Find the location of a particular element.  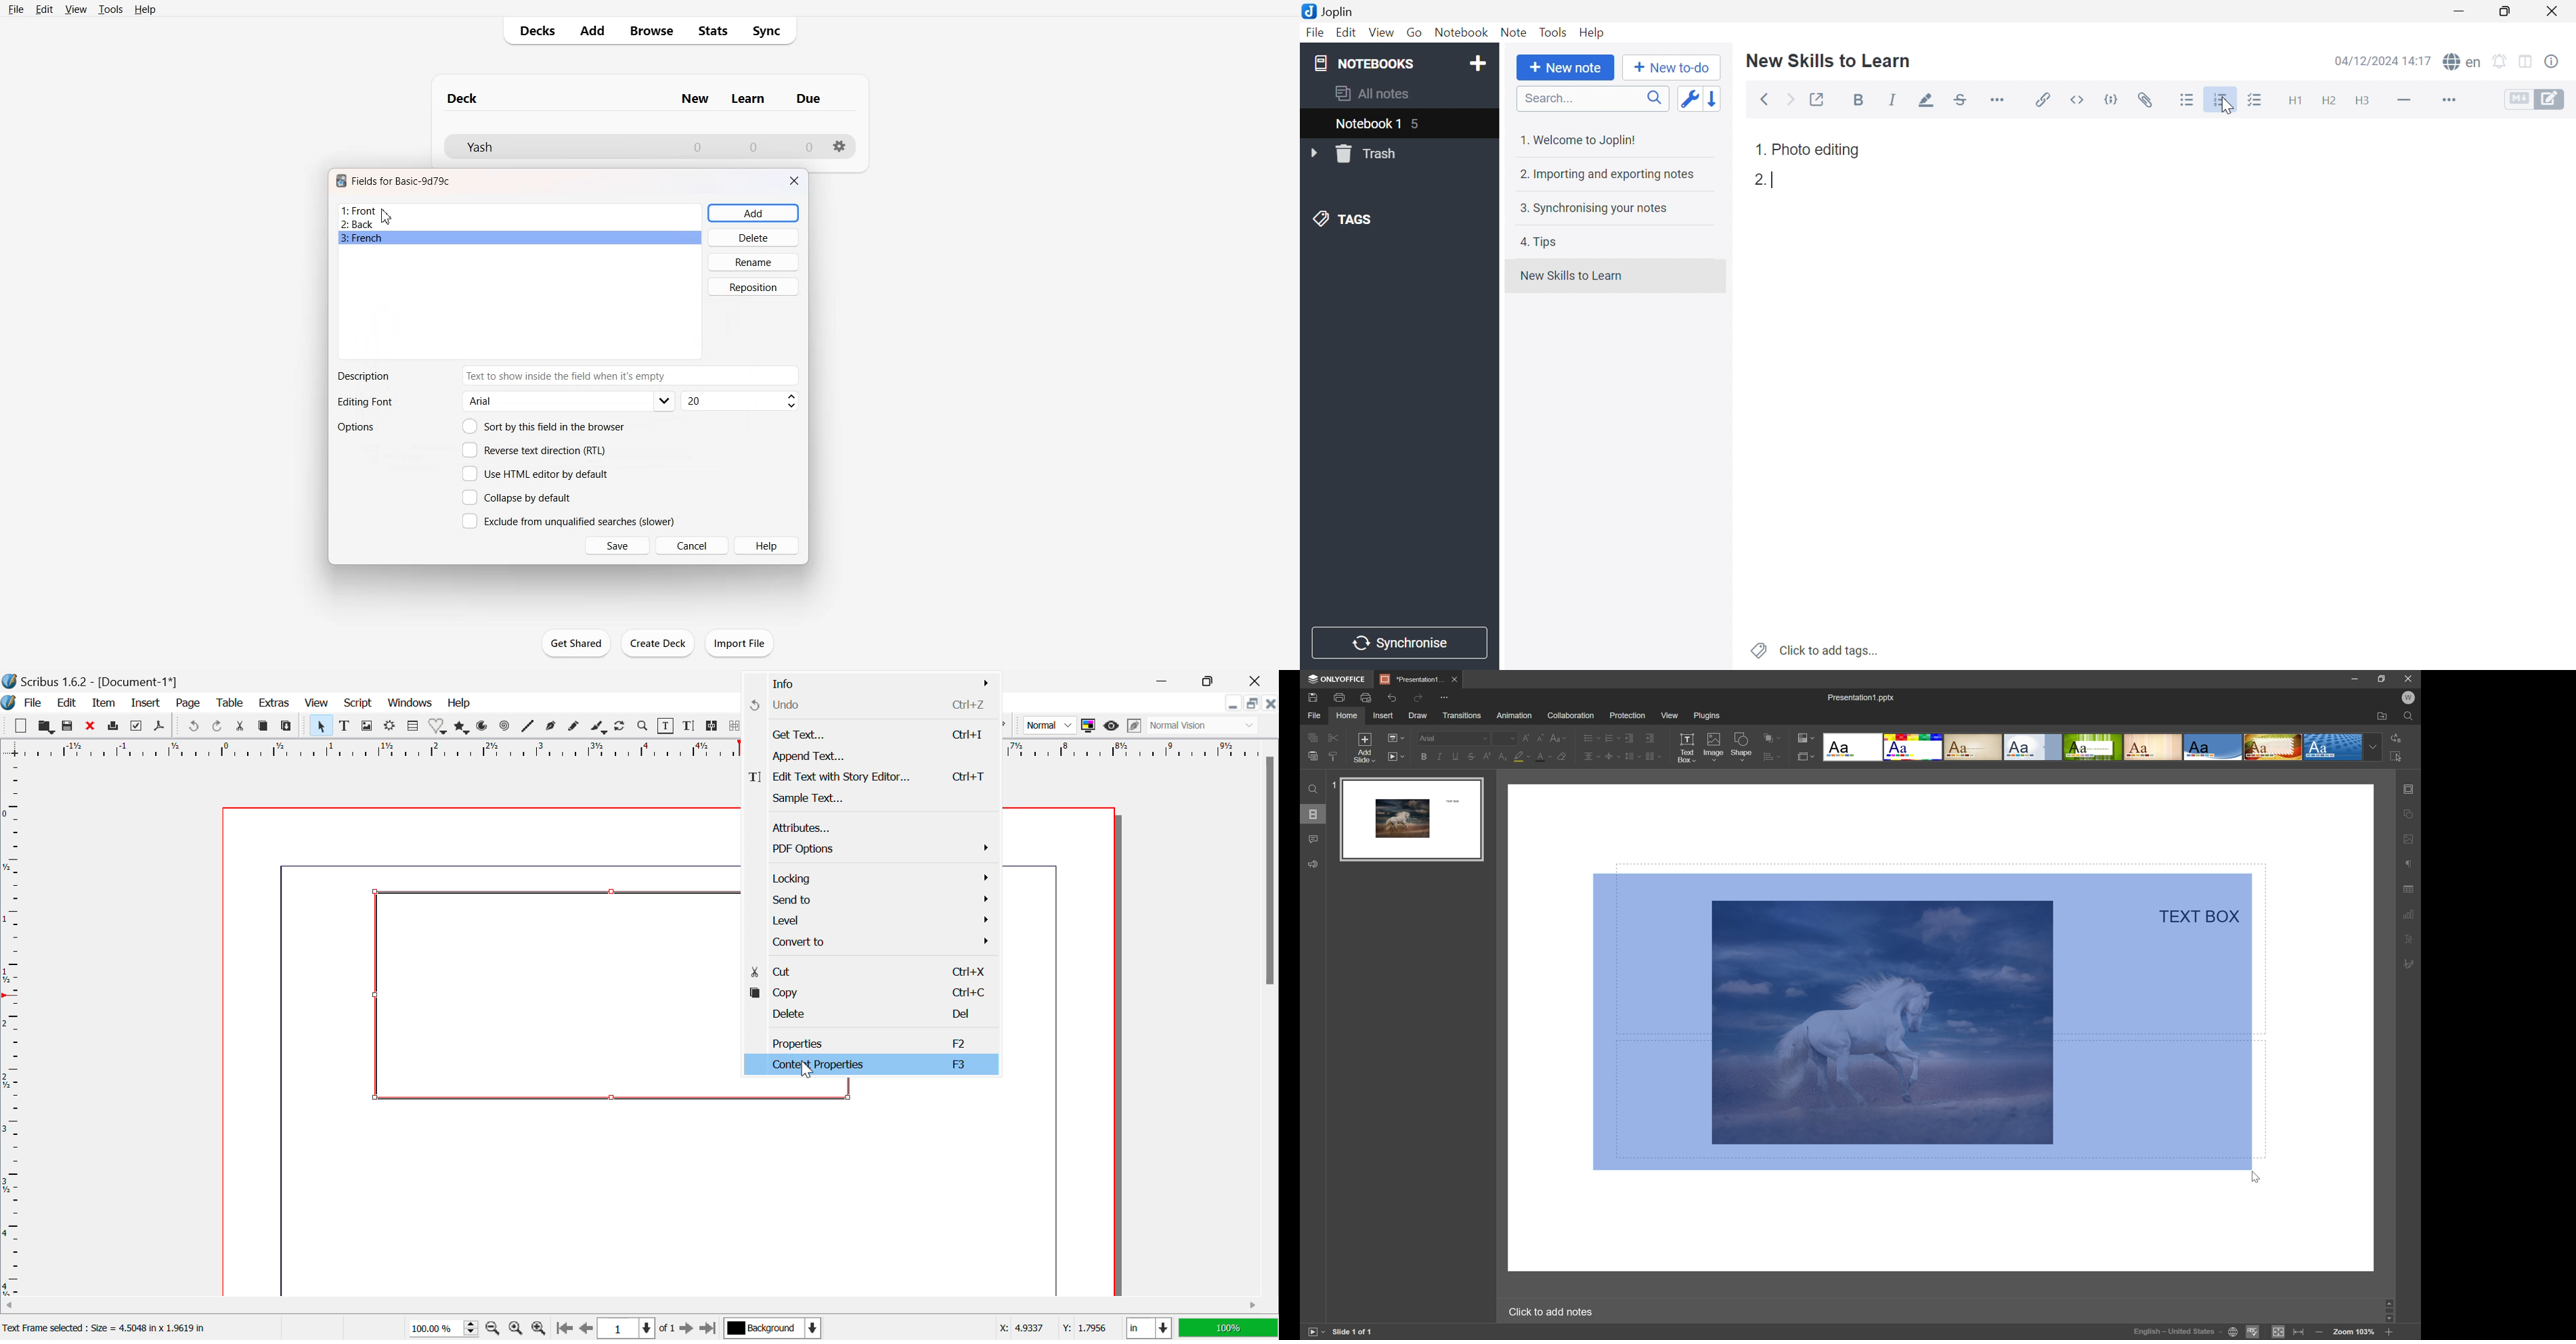

Deck File is located at coordinates (555, 147).